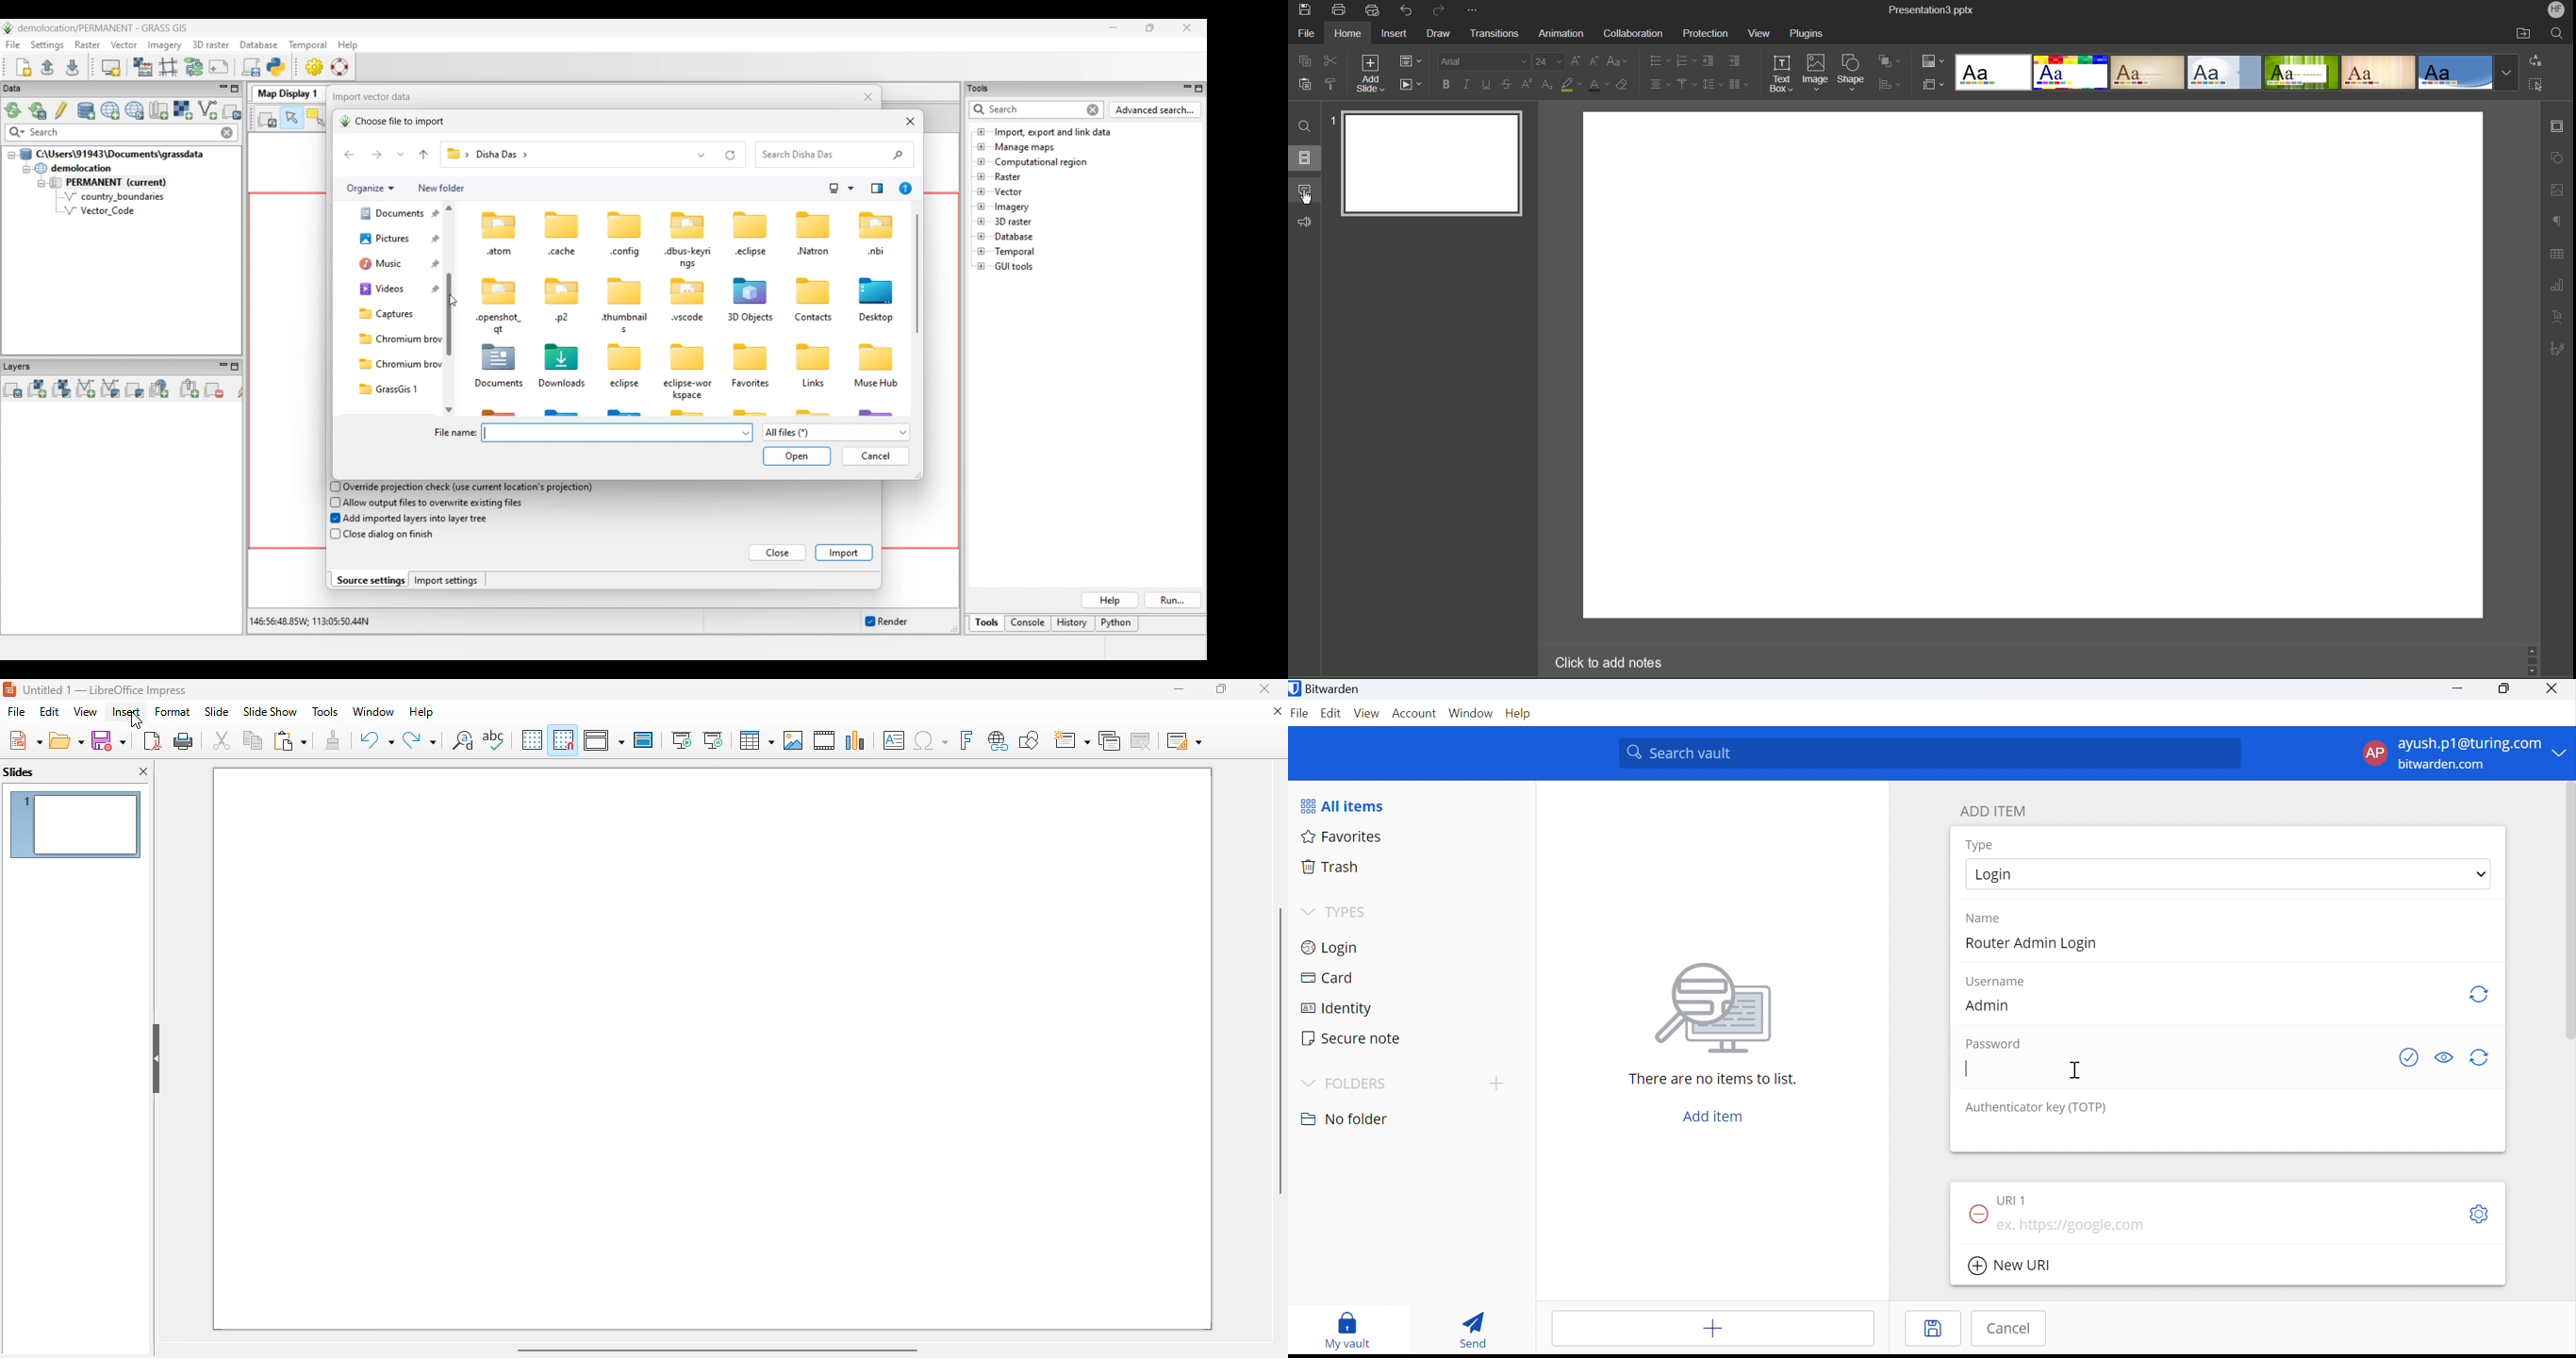 The image size is (2576, 1372). What do you see at coordinates (1991, 918) in the screenshot?
I see `Name` at bounding box center [1991, 918].